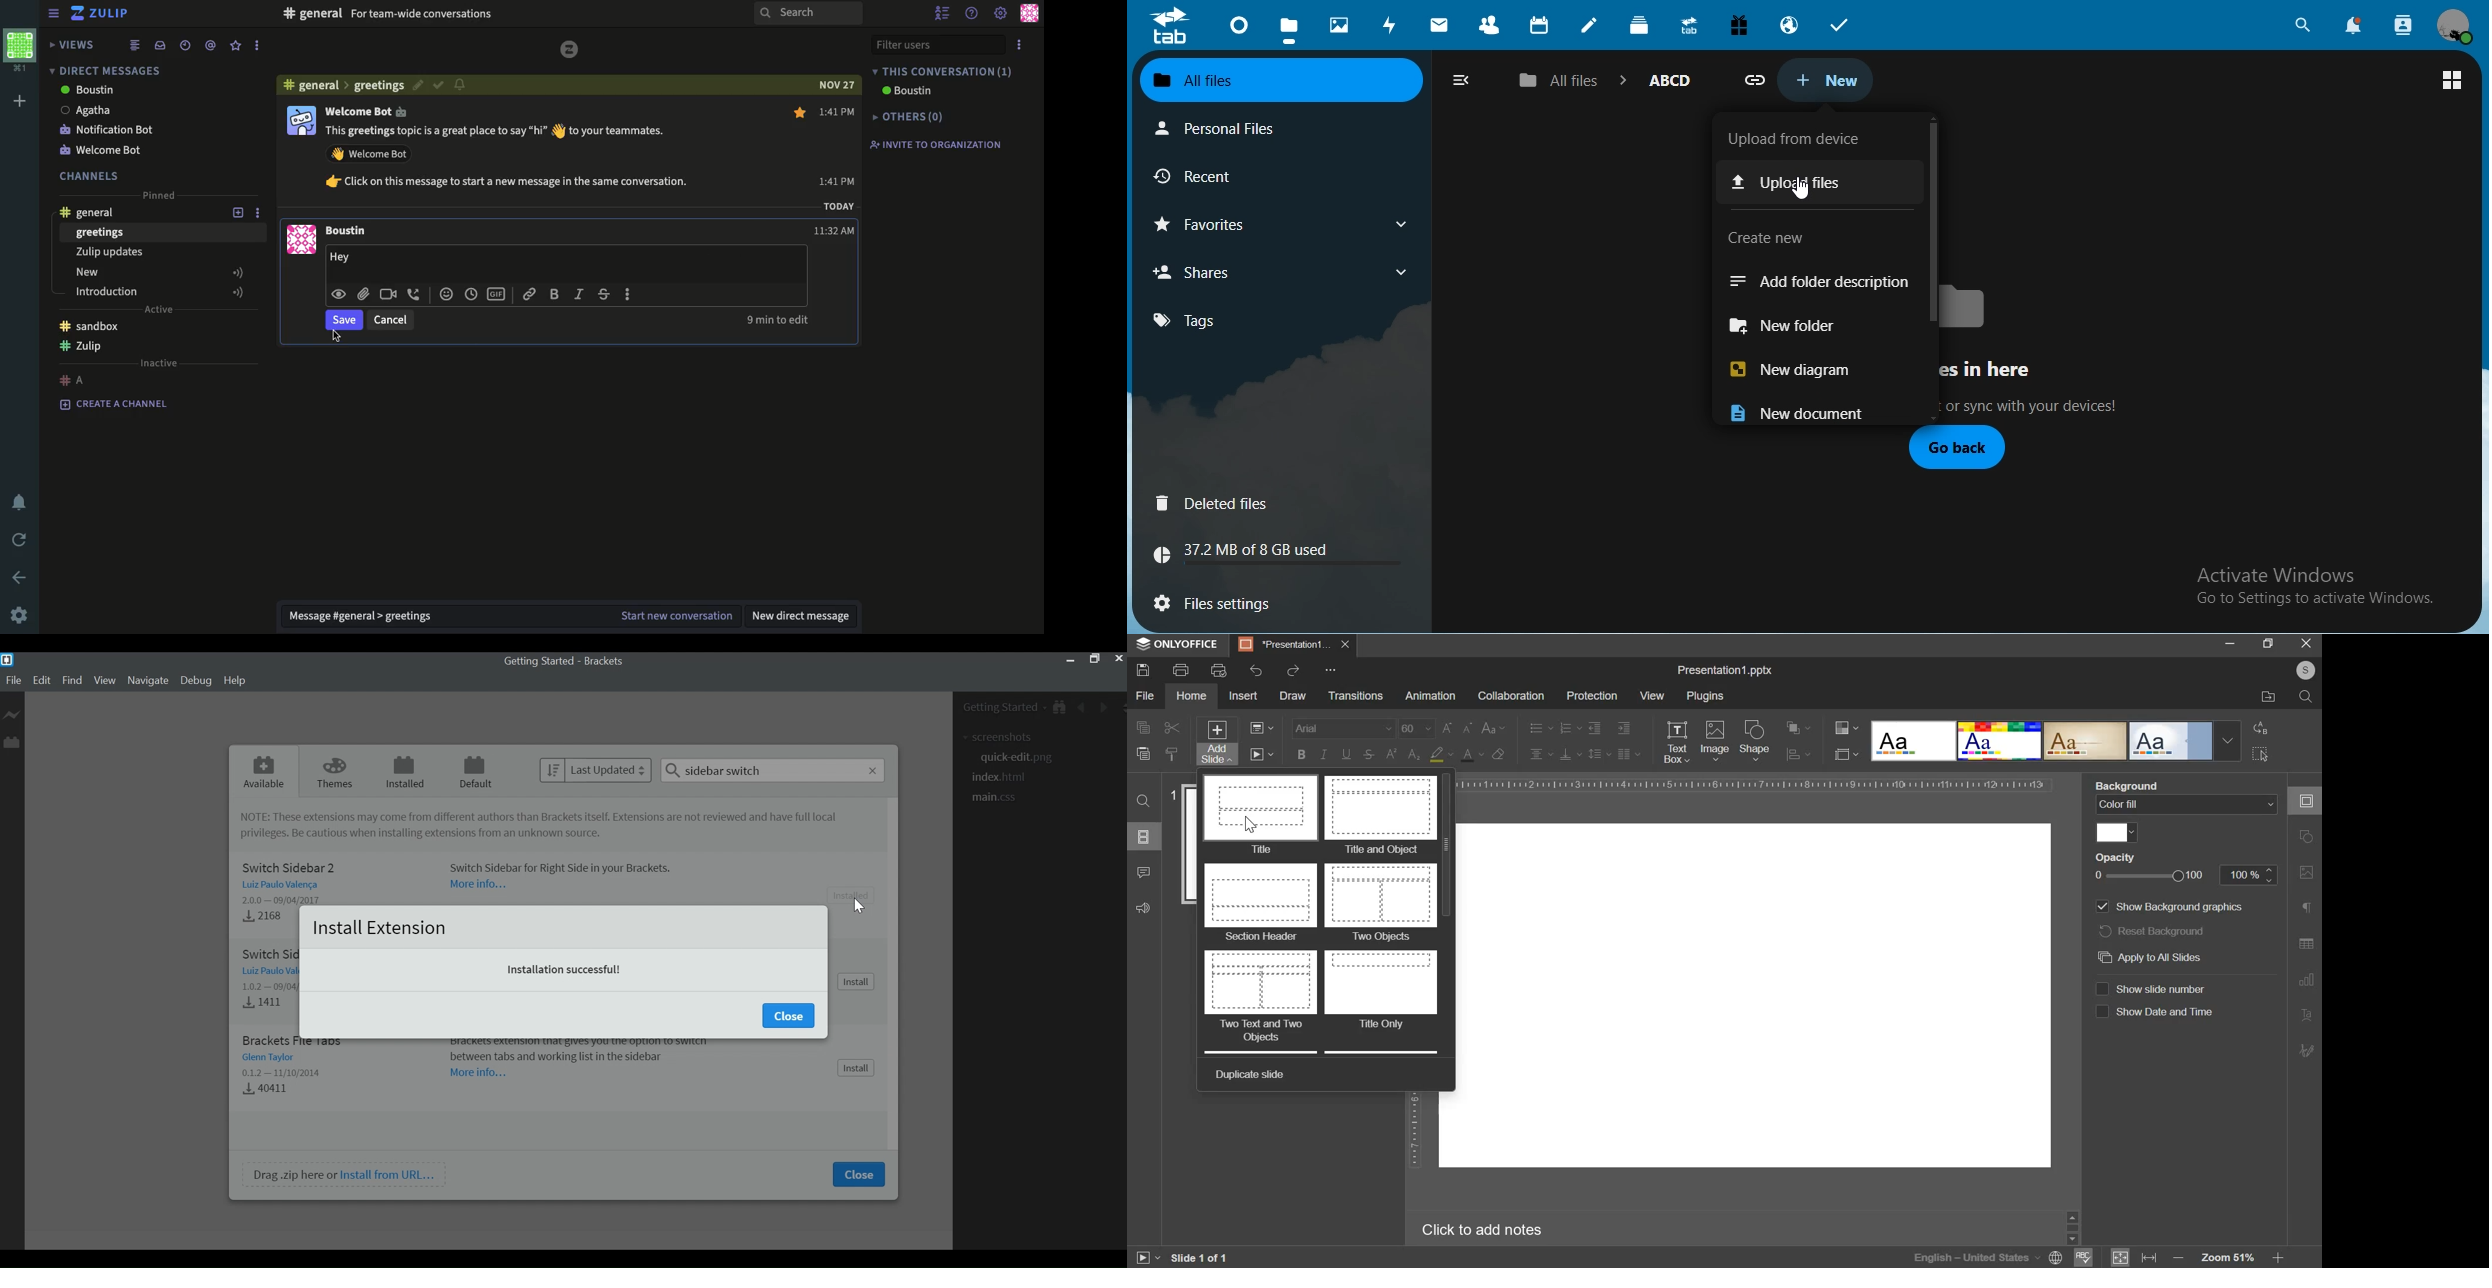 The height and width of the screenshot is (1288, 2492). What do you see at coordinates (237, 680) in the screenshot?
I see `Help` at bounding box center [237, 680].